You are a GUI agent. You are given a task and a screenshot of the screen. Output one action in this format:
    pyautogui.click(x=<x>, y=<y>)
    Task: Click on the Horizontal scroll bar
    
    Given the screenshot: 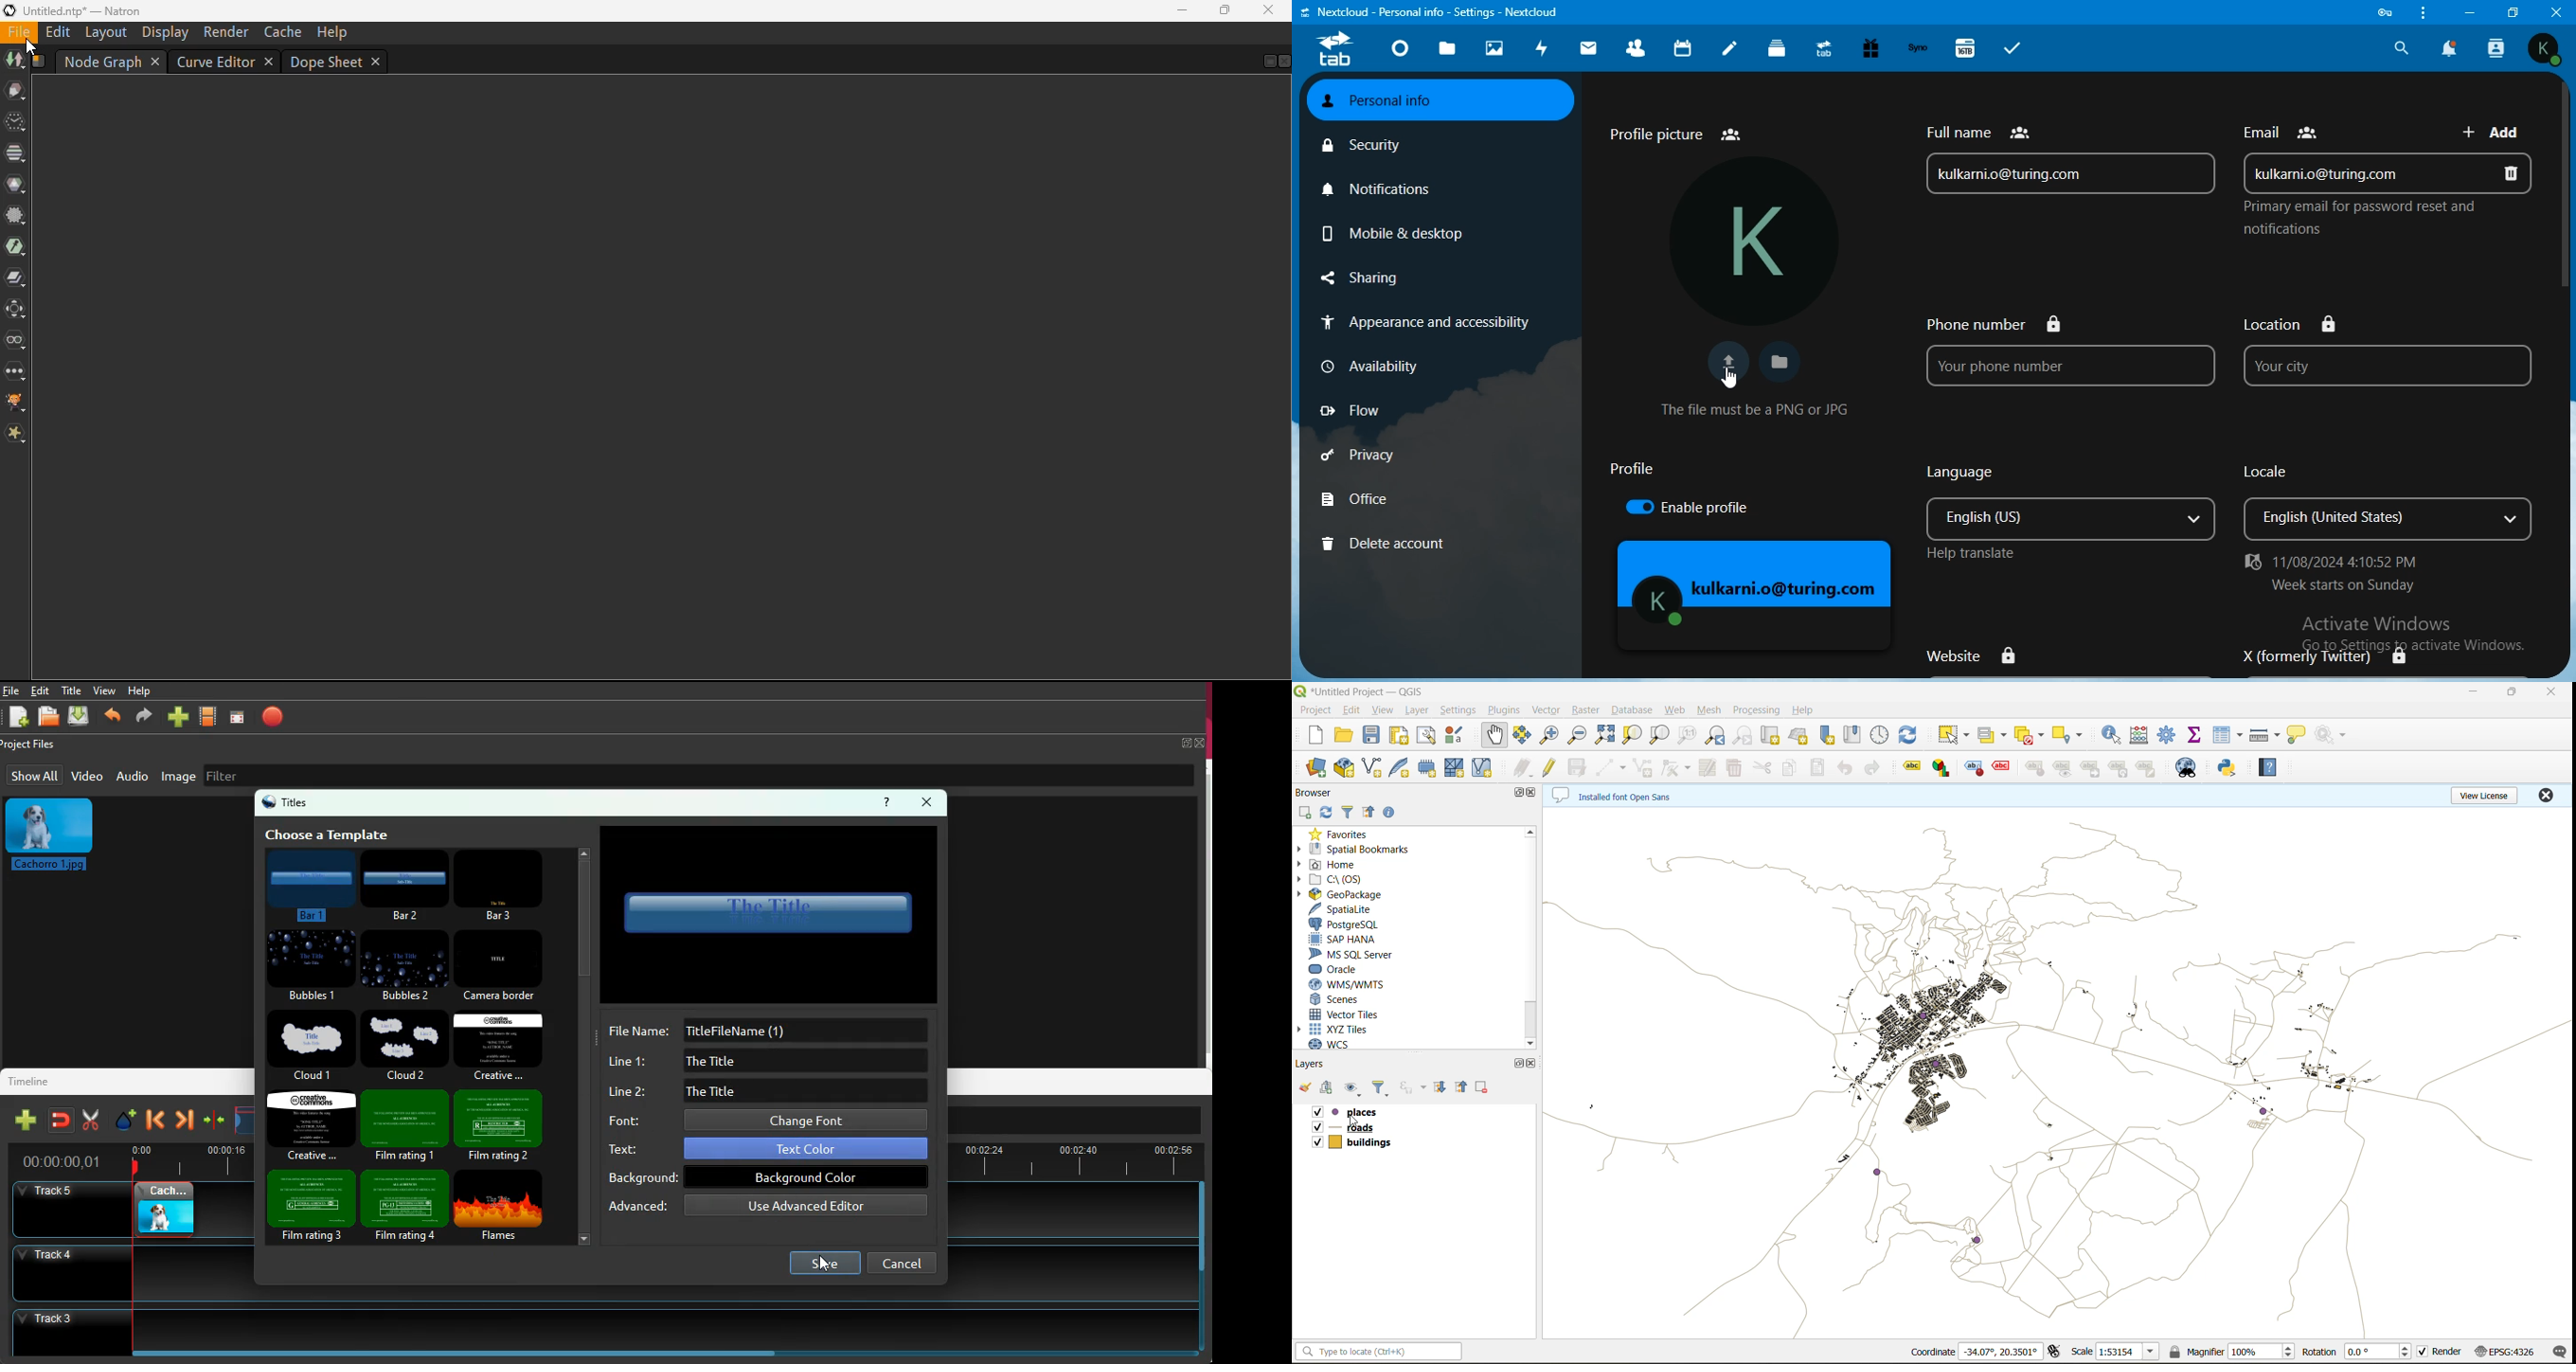 What is the action you would take?
    pyautogui.click(x=471, y=1353)
    